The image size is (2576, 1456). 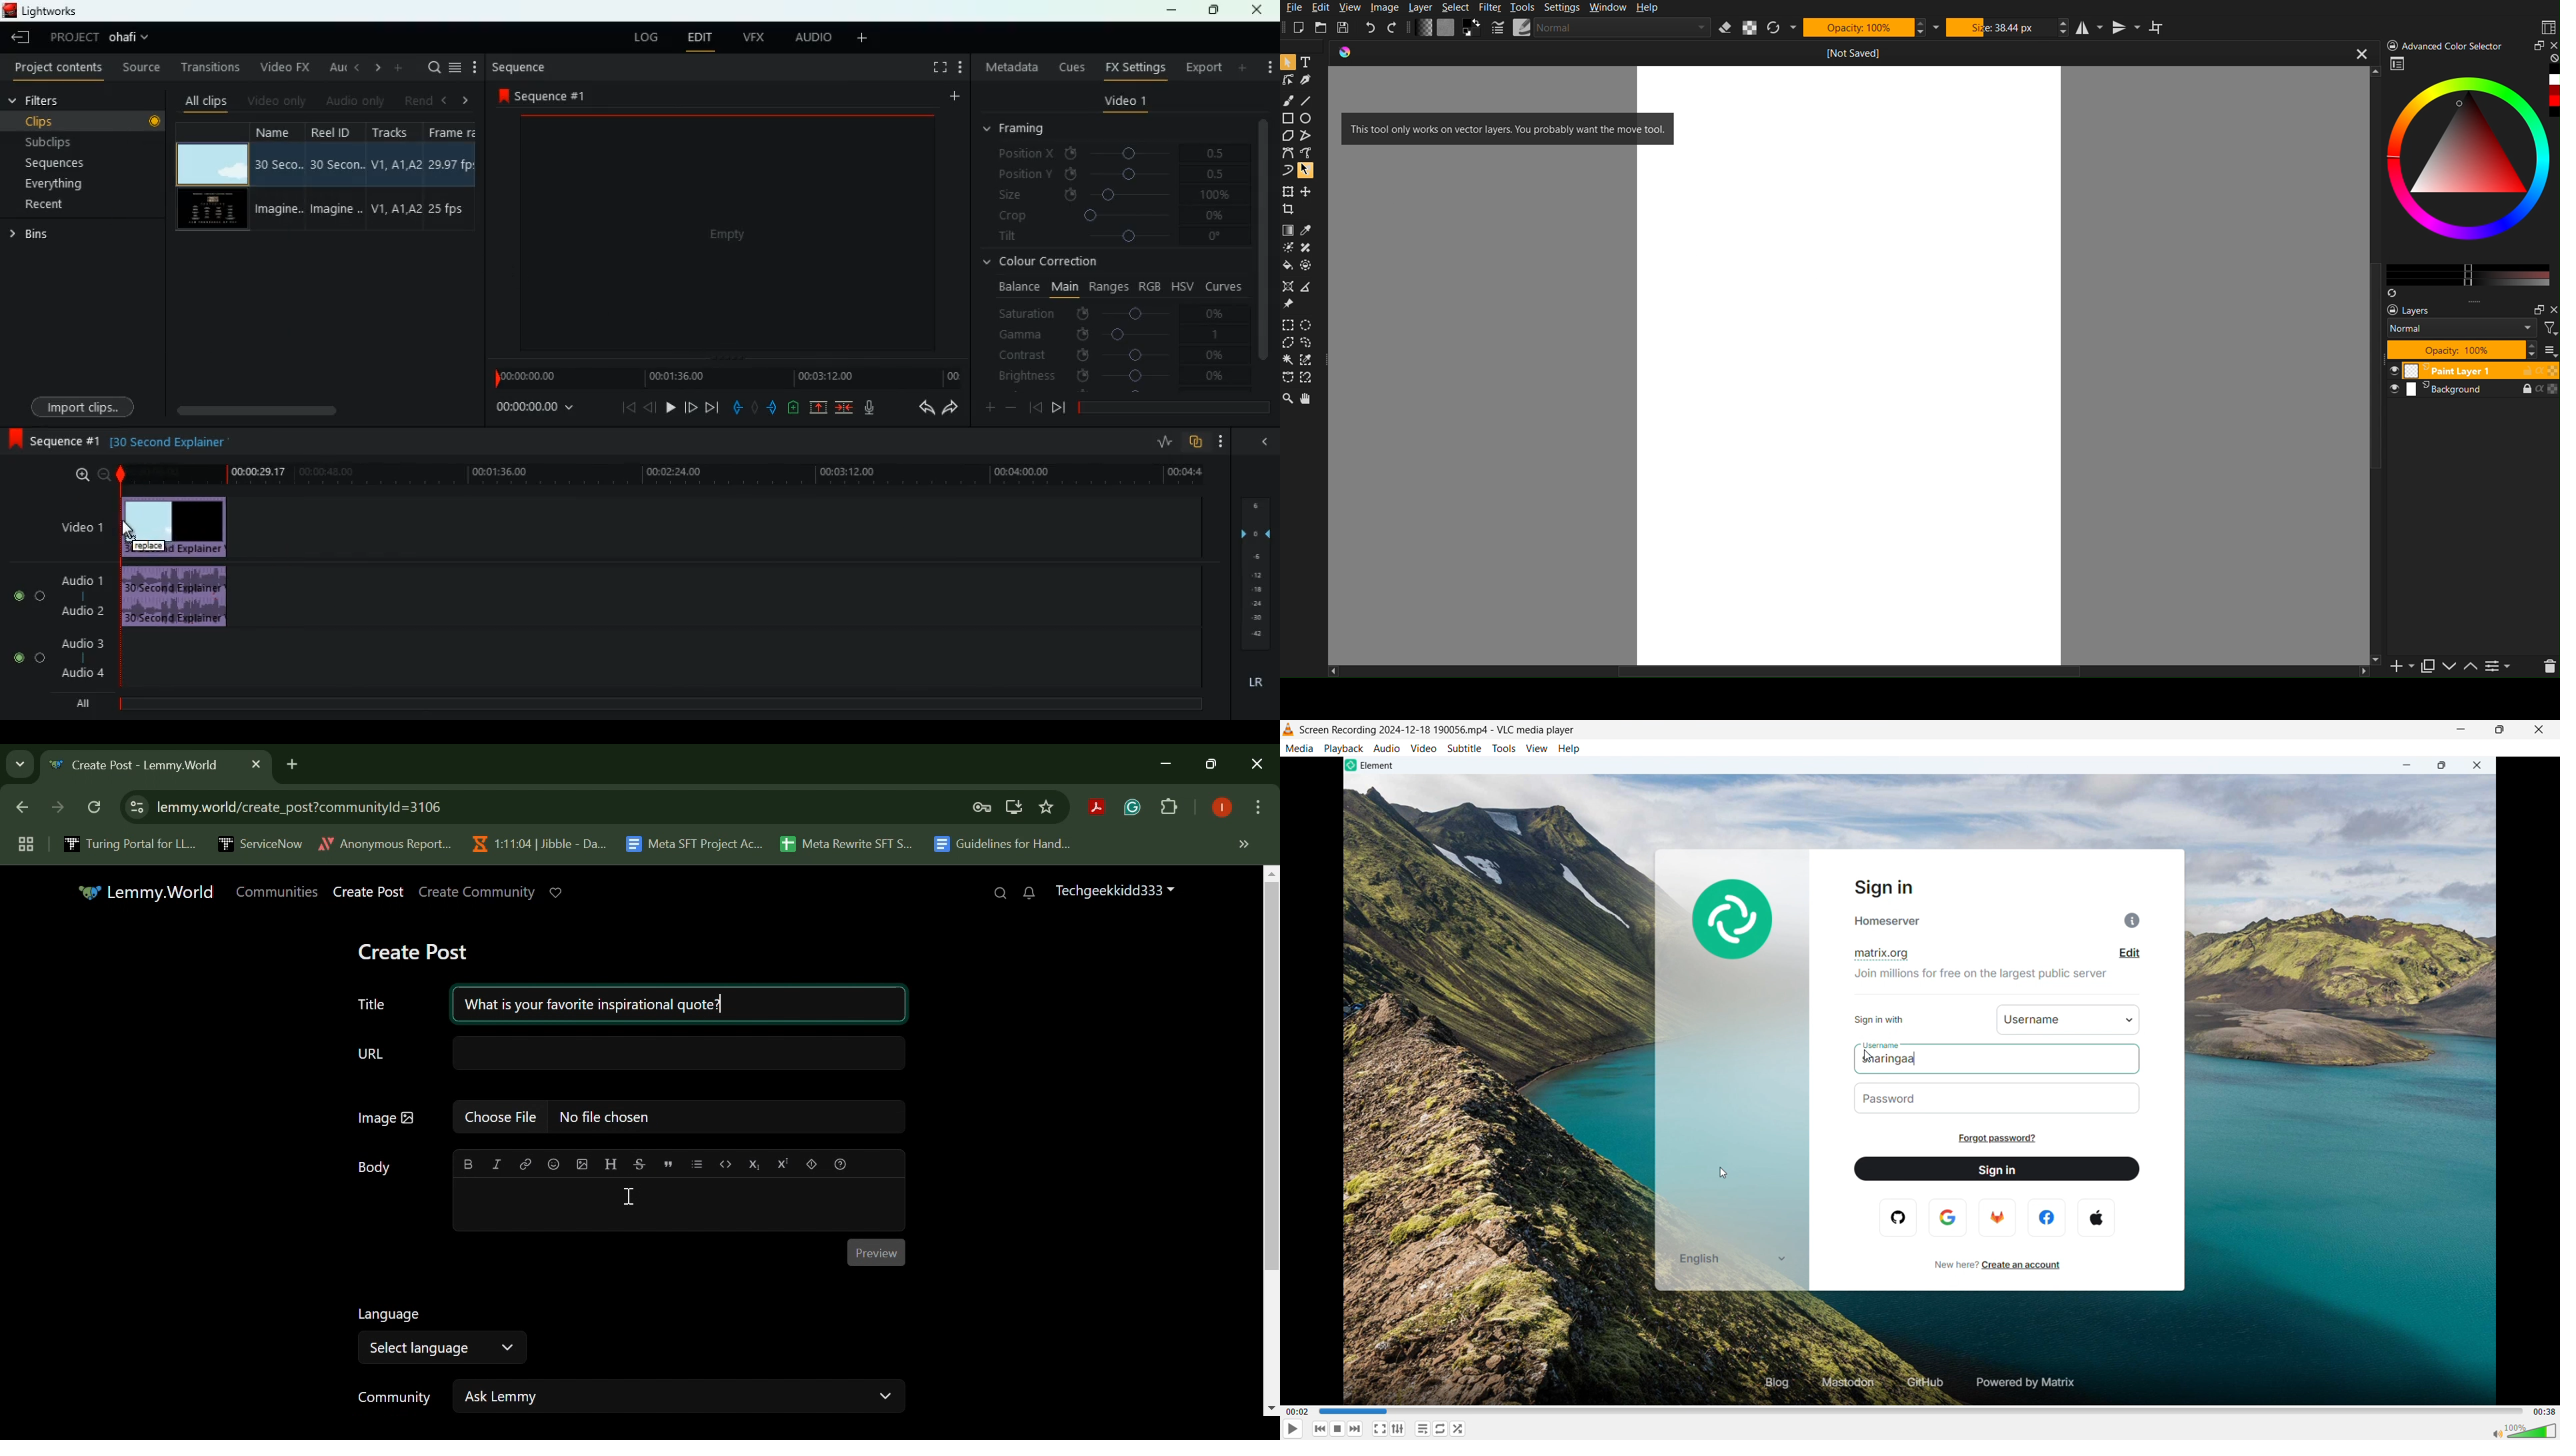 What do you see at coordinates (2475, 393) in the screenshot?
I see `background` at bounding box center [2475, 393].